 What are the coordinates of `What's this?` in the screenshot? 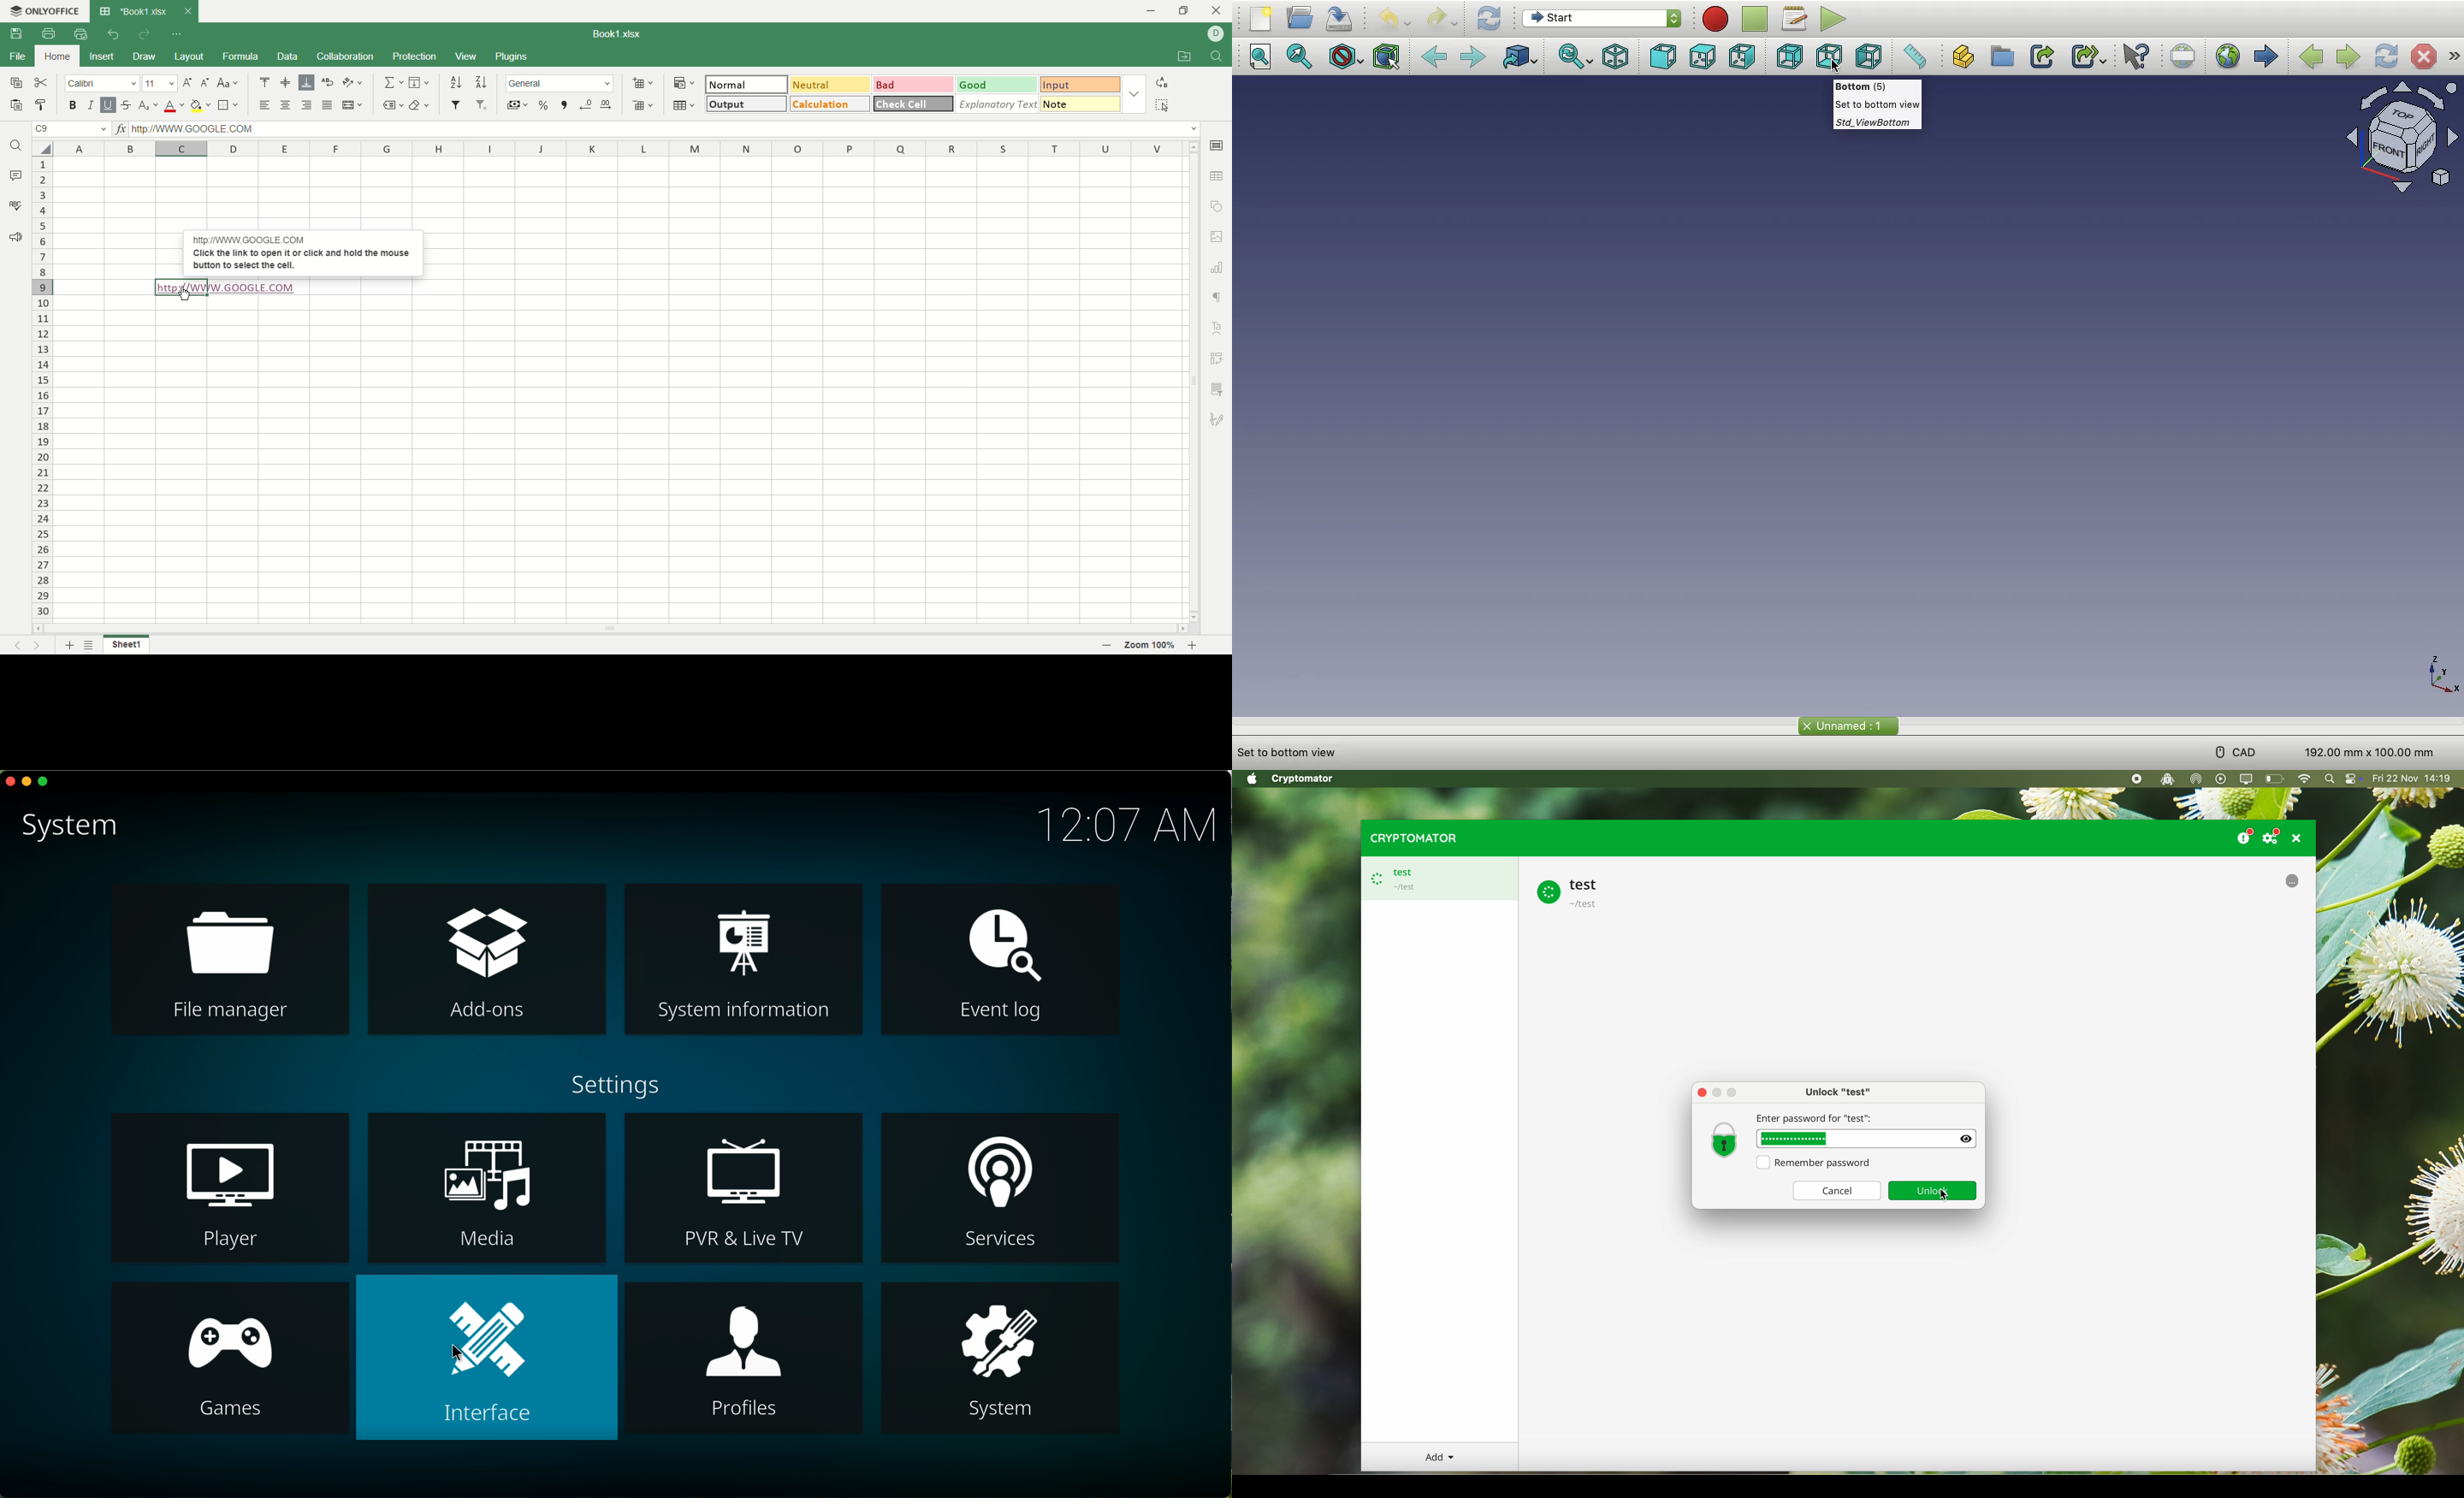 It's located at (2141, 56).